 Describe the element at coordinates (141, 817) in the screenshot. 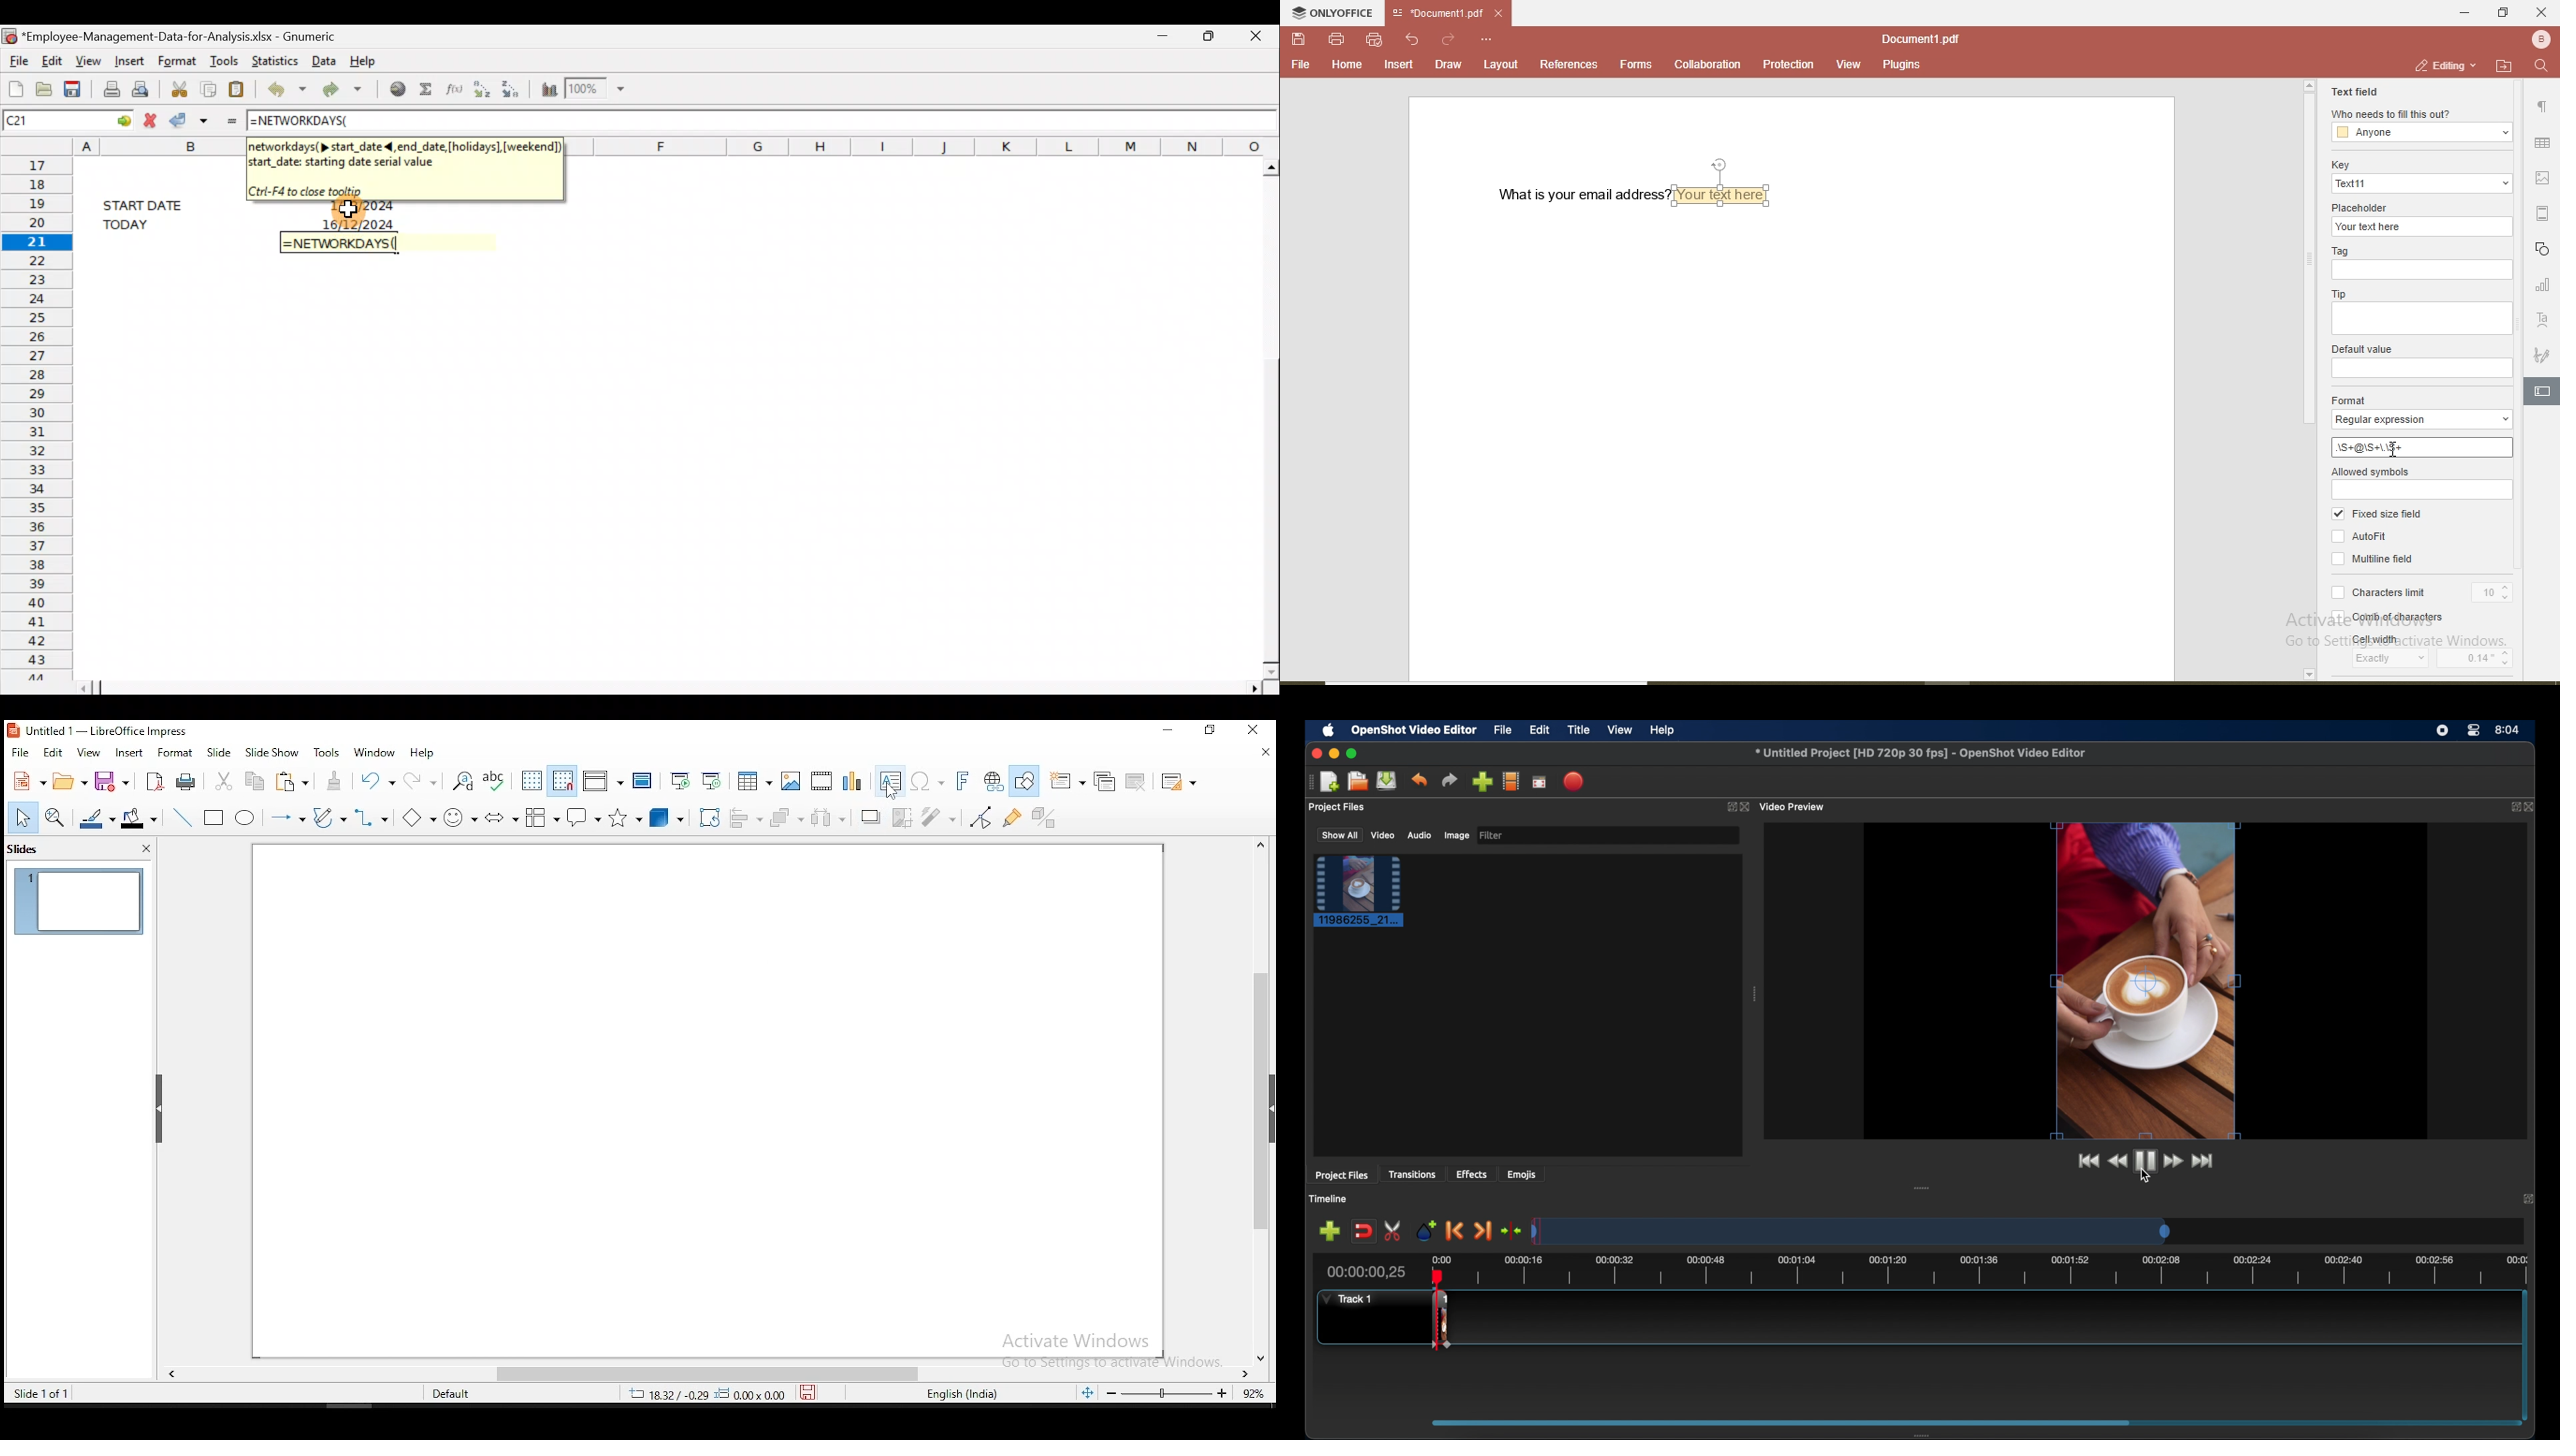

I see `fill color` at that location.